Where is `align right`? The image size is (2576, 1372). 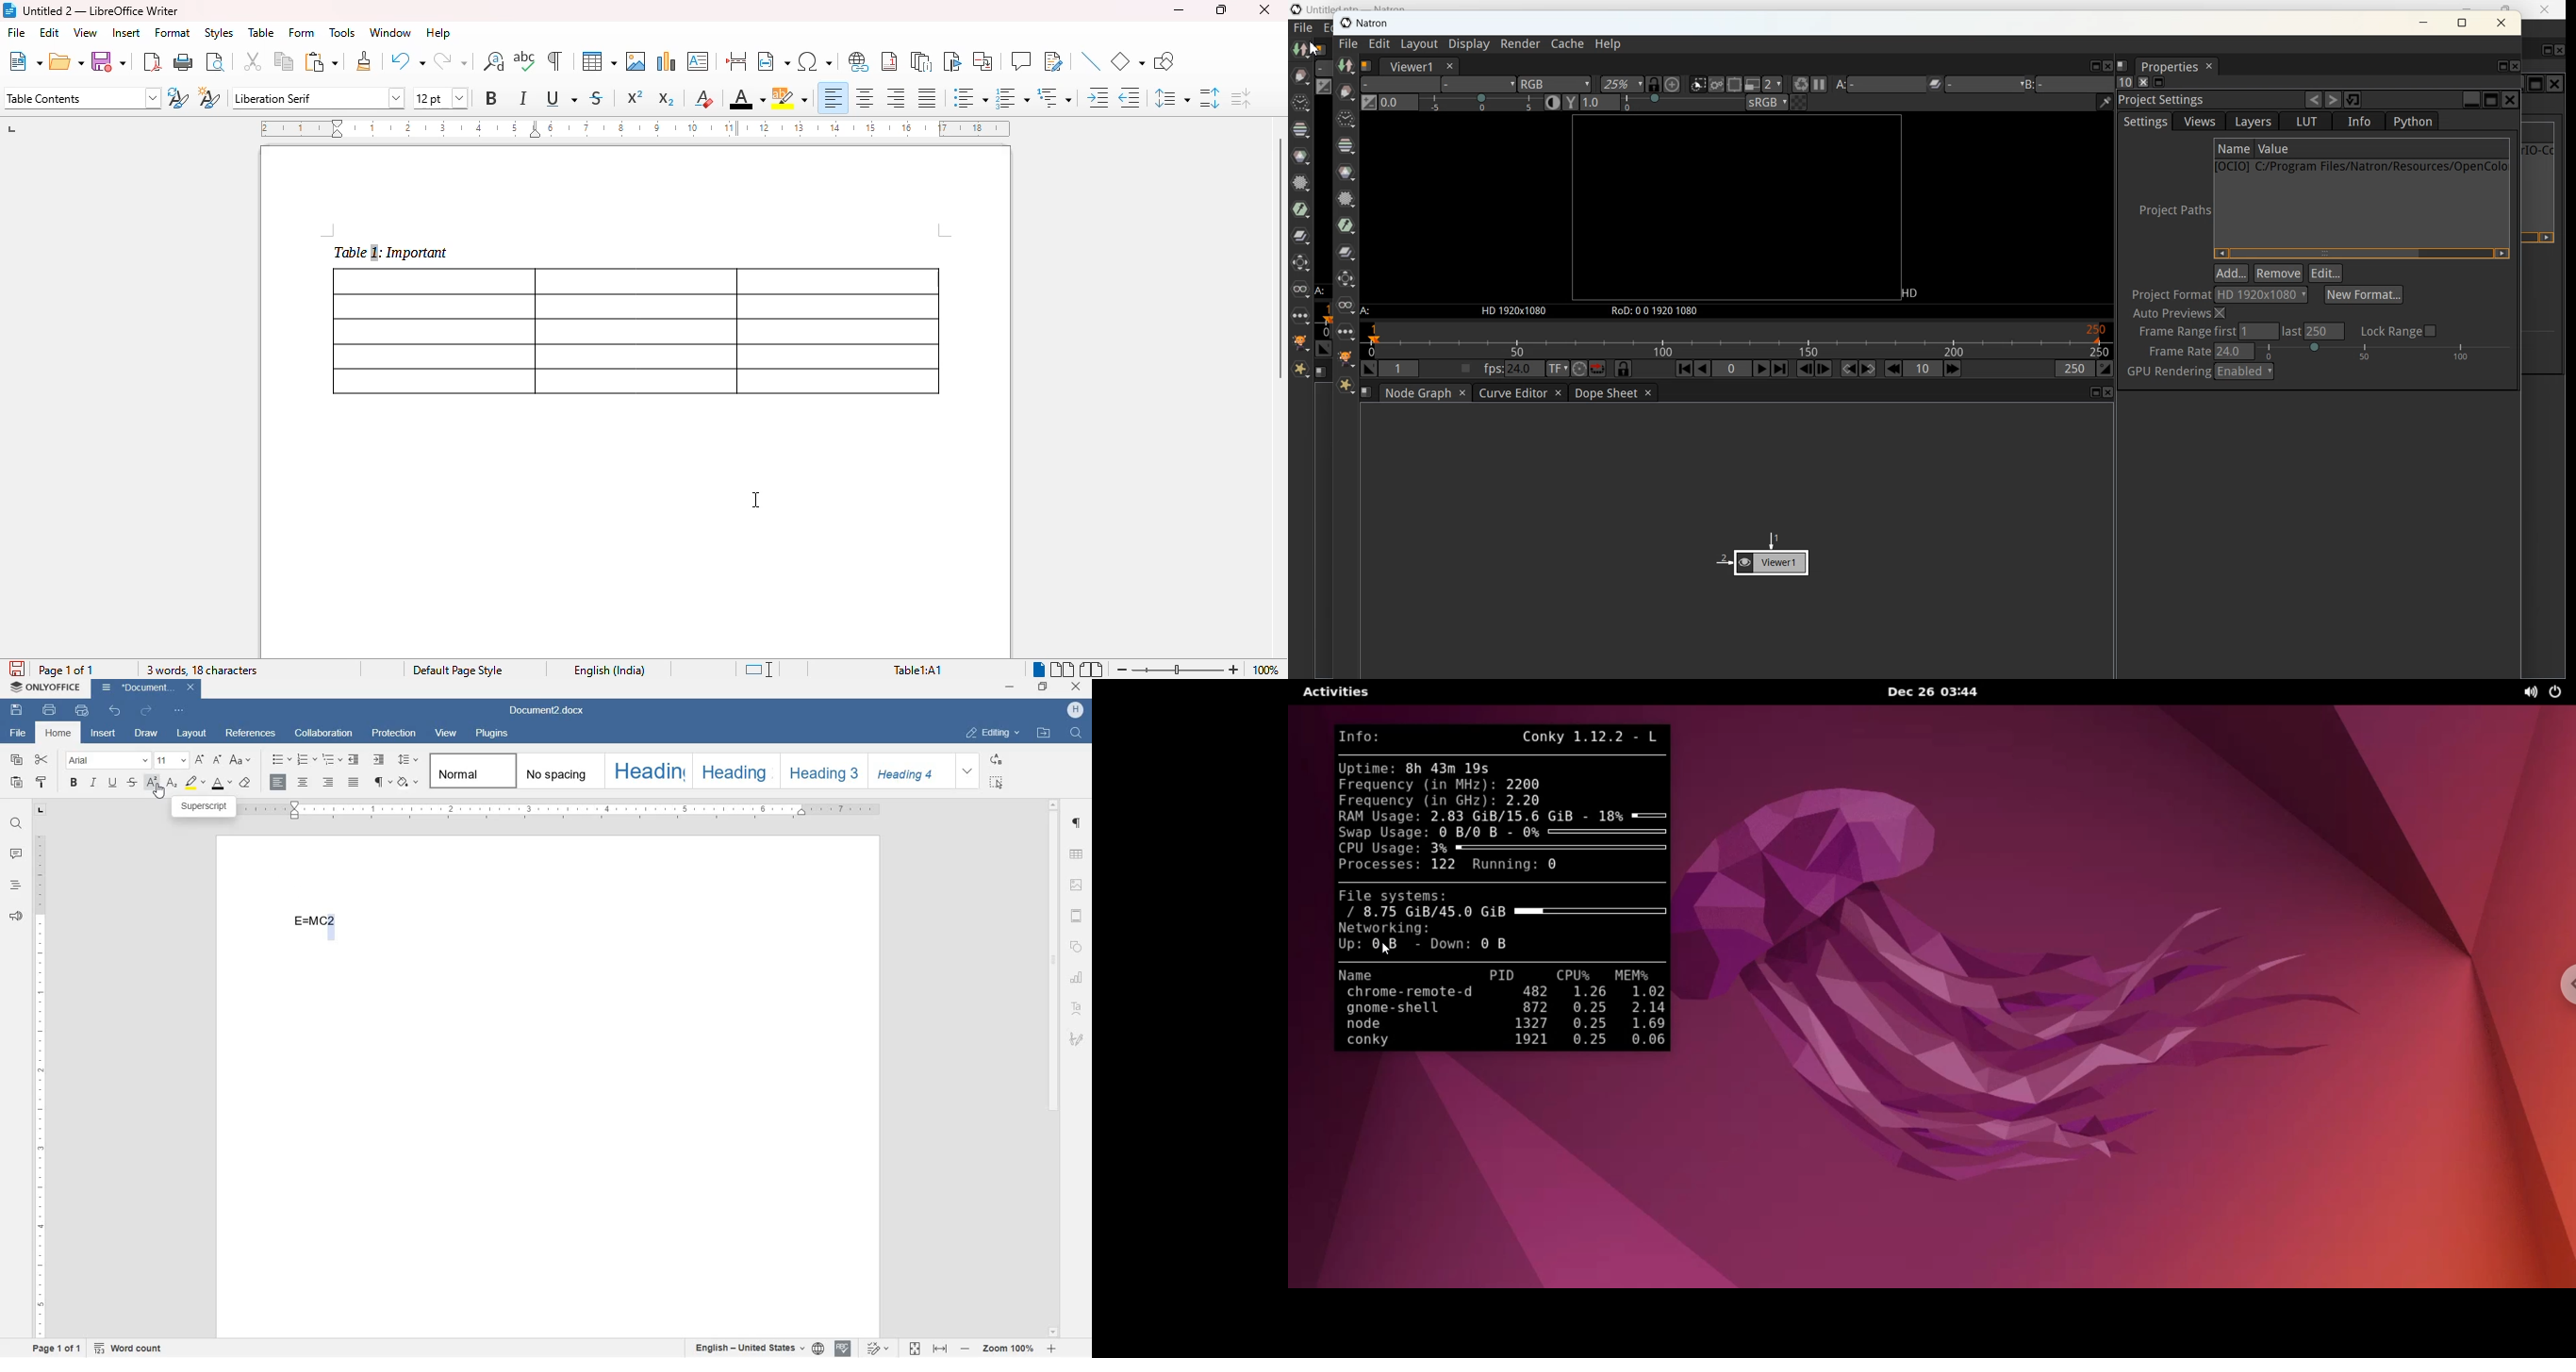
align right is located at coordinates (328, 783).